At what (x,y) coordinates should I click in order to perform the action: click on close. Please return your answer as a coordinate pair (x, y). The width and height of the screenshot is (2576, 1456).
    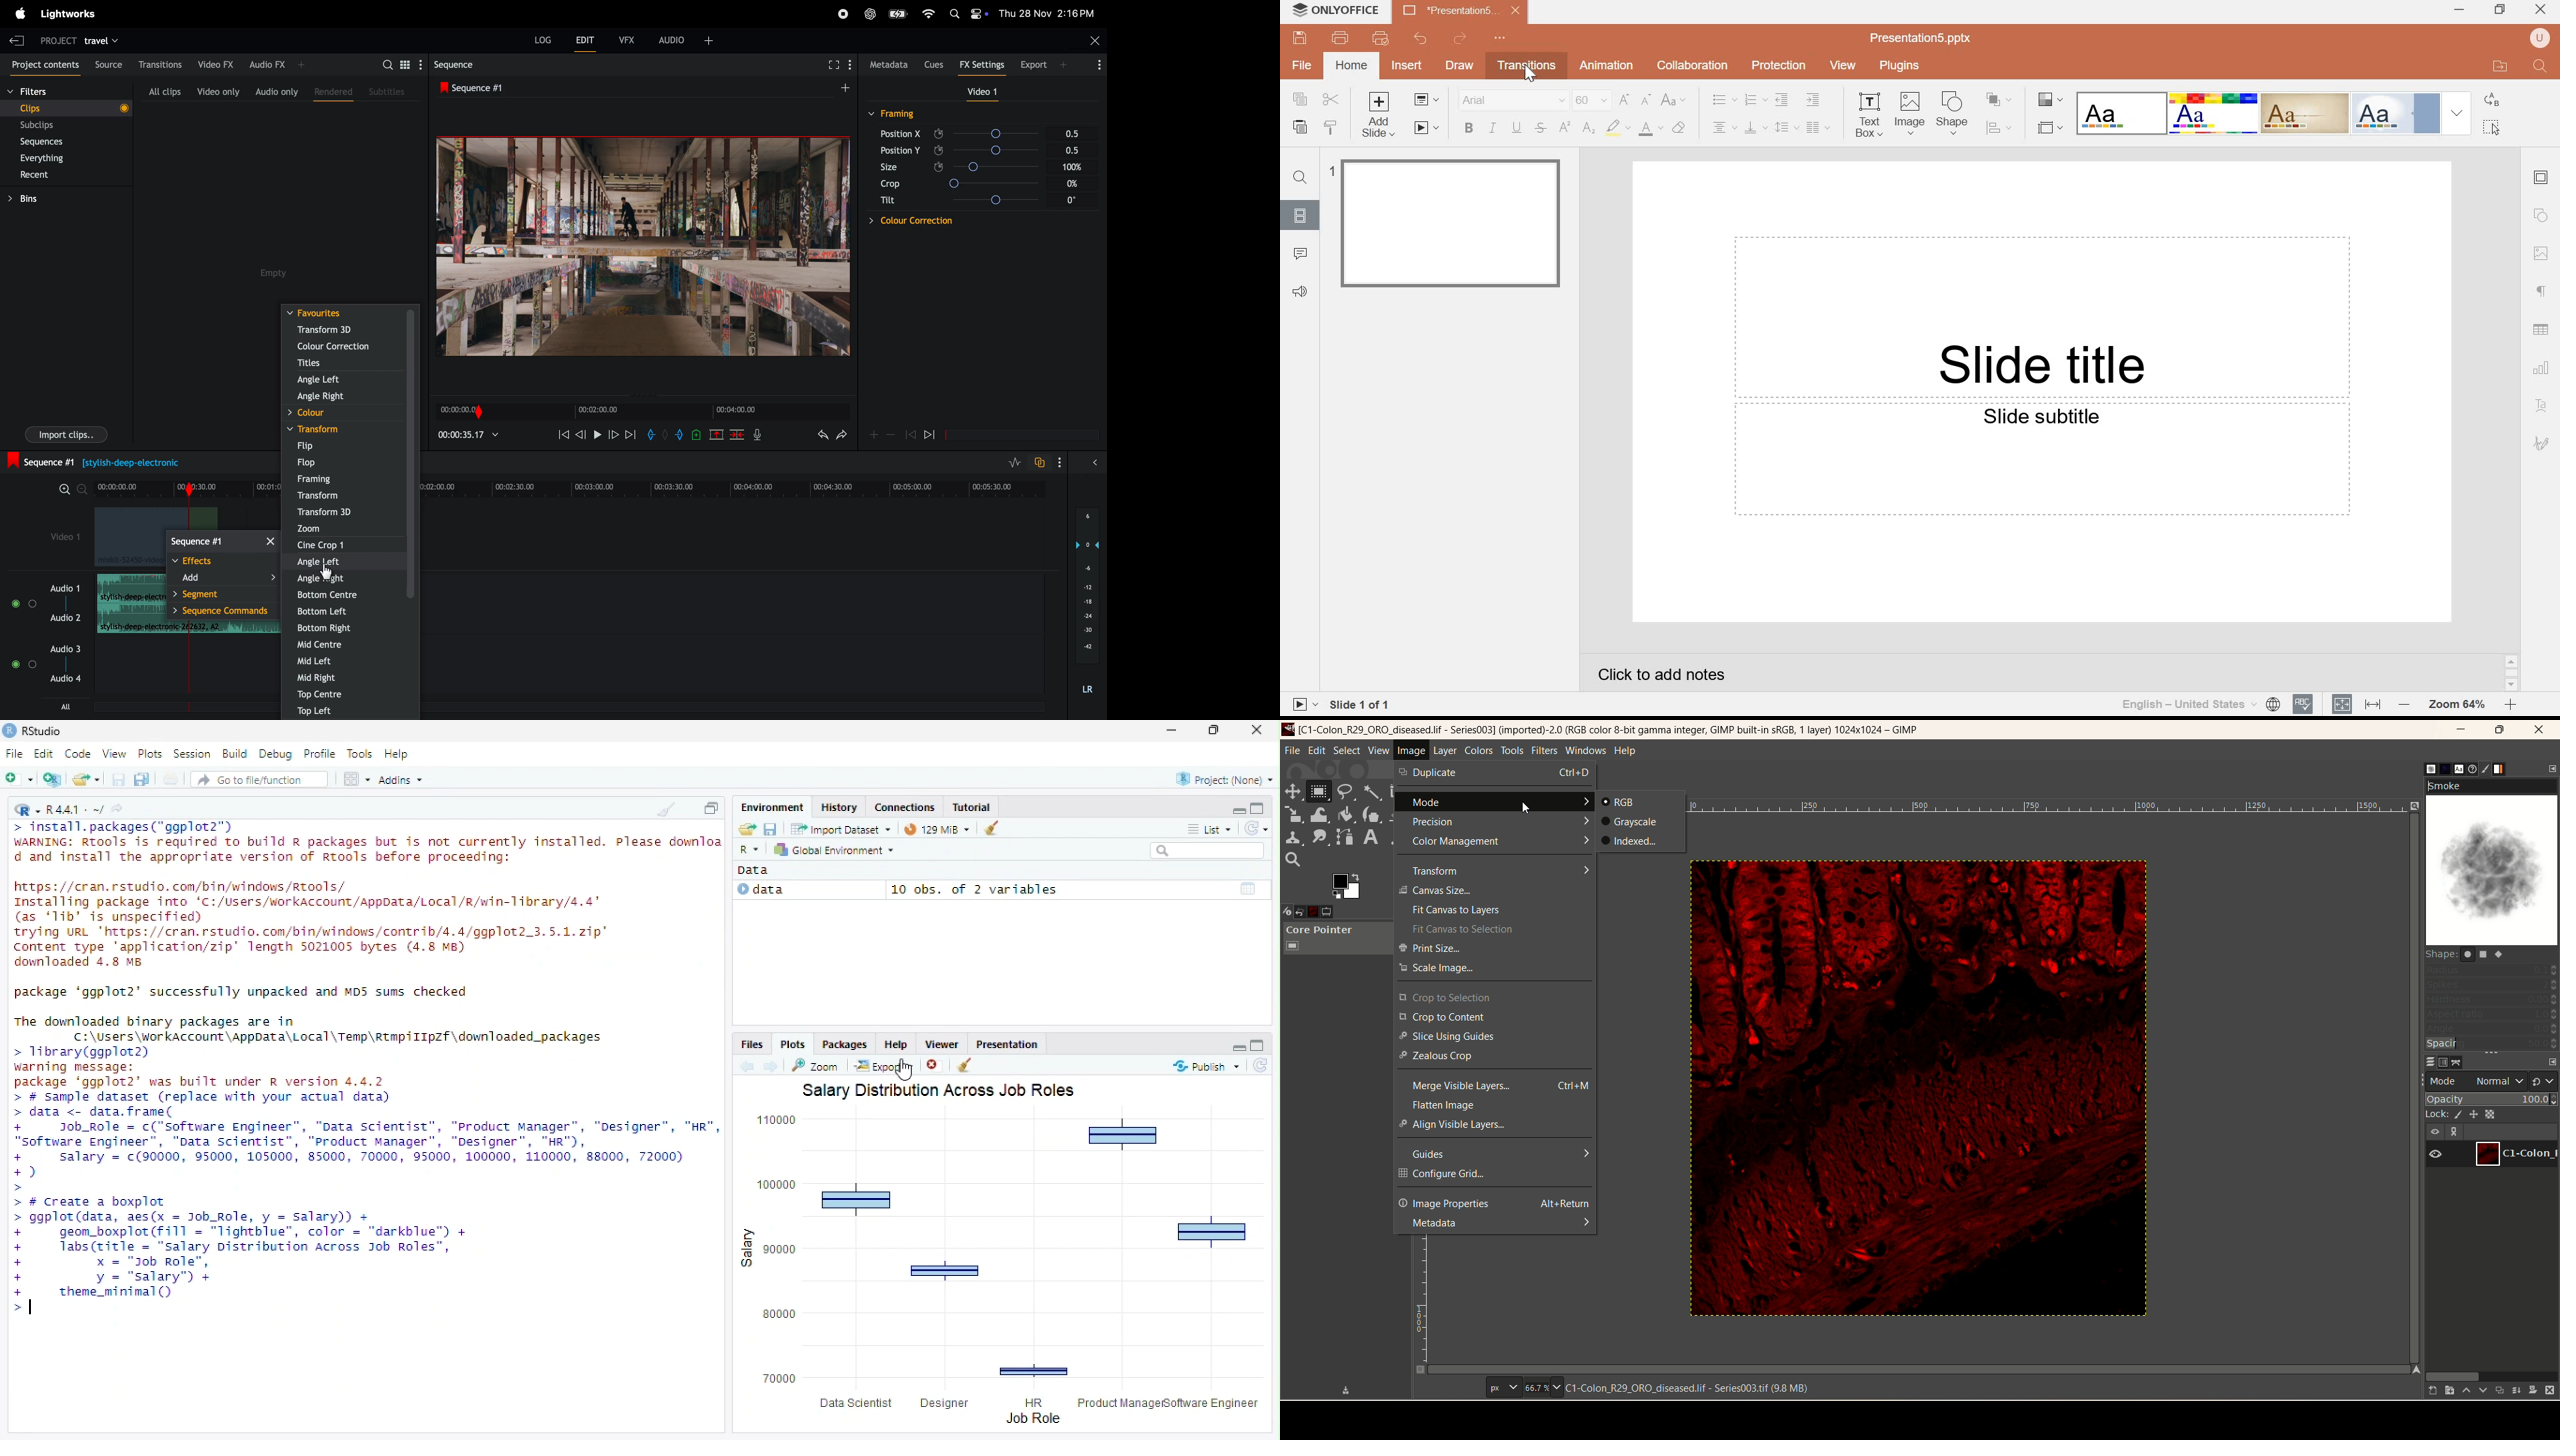
    Looking at the image, I should click on (2545, 729).